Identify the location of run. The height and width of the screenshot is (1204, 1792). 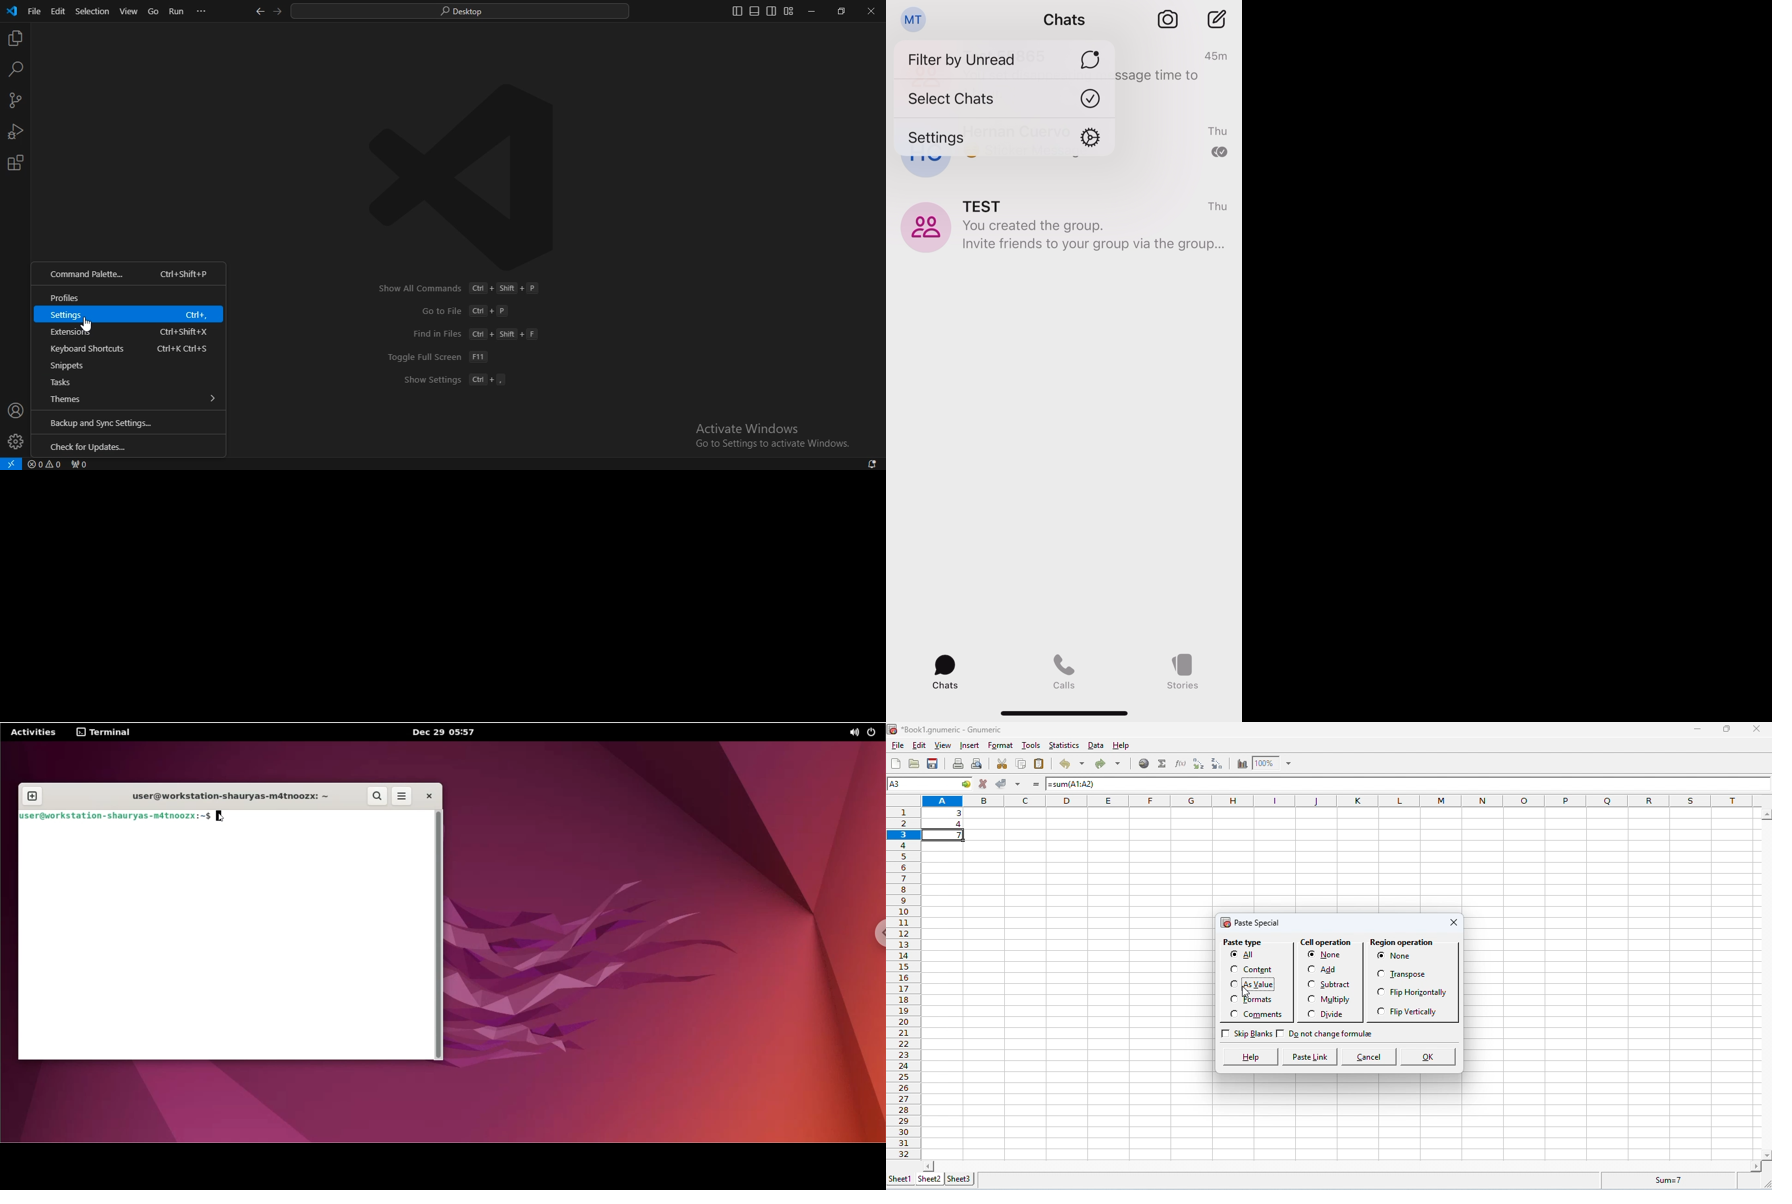
(177, 12).